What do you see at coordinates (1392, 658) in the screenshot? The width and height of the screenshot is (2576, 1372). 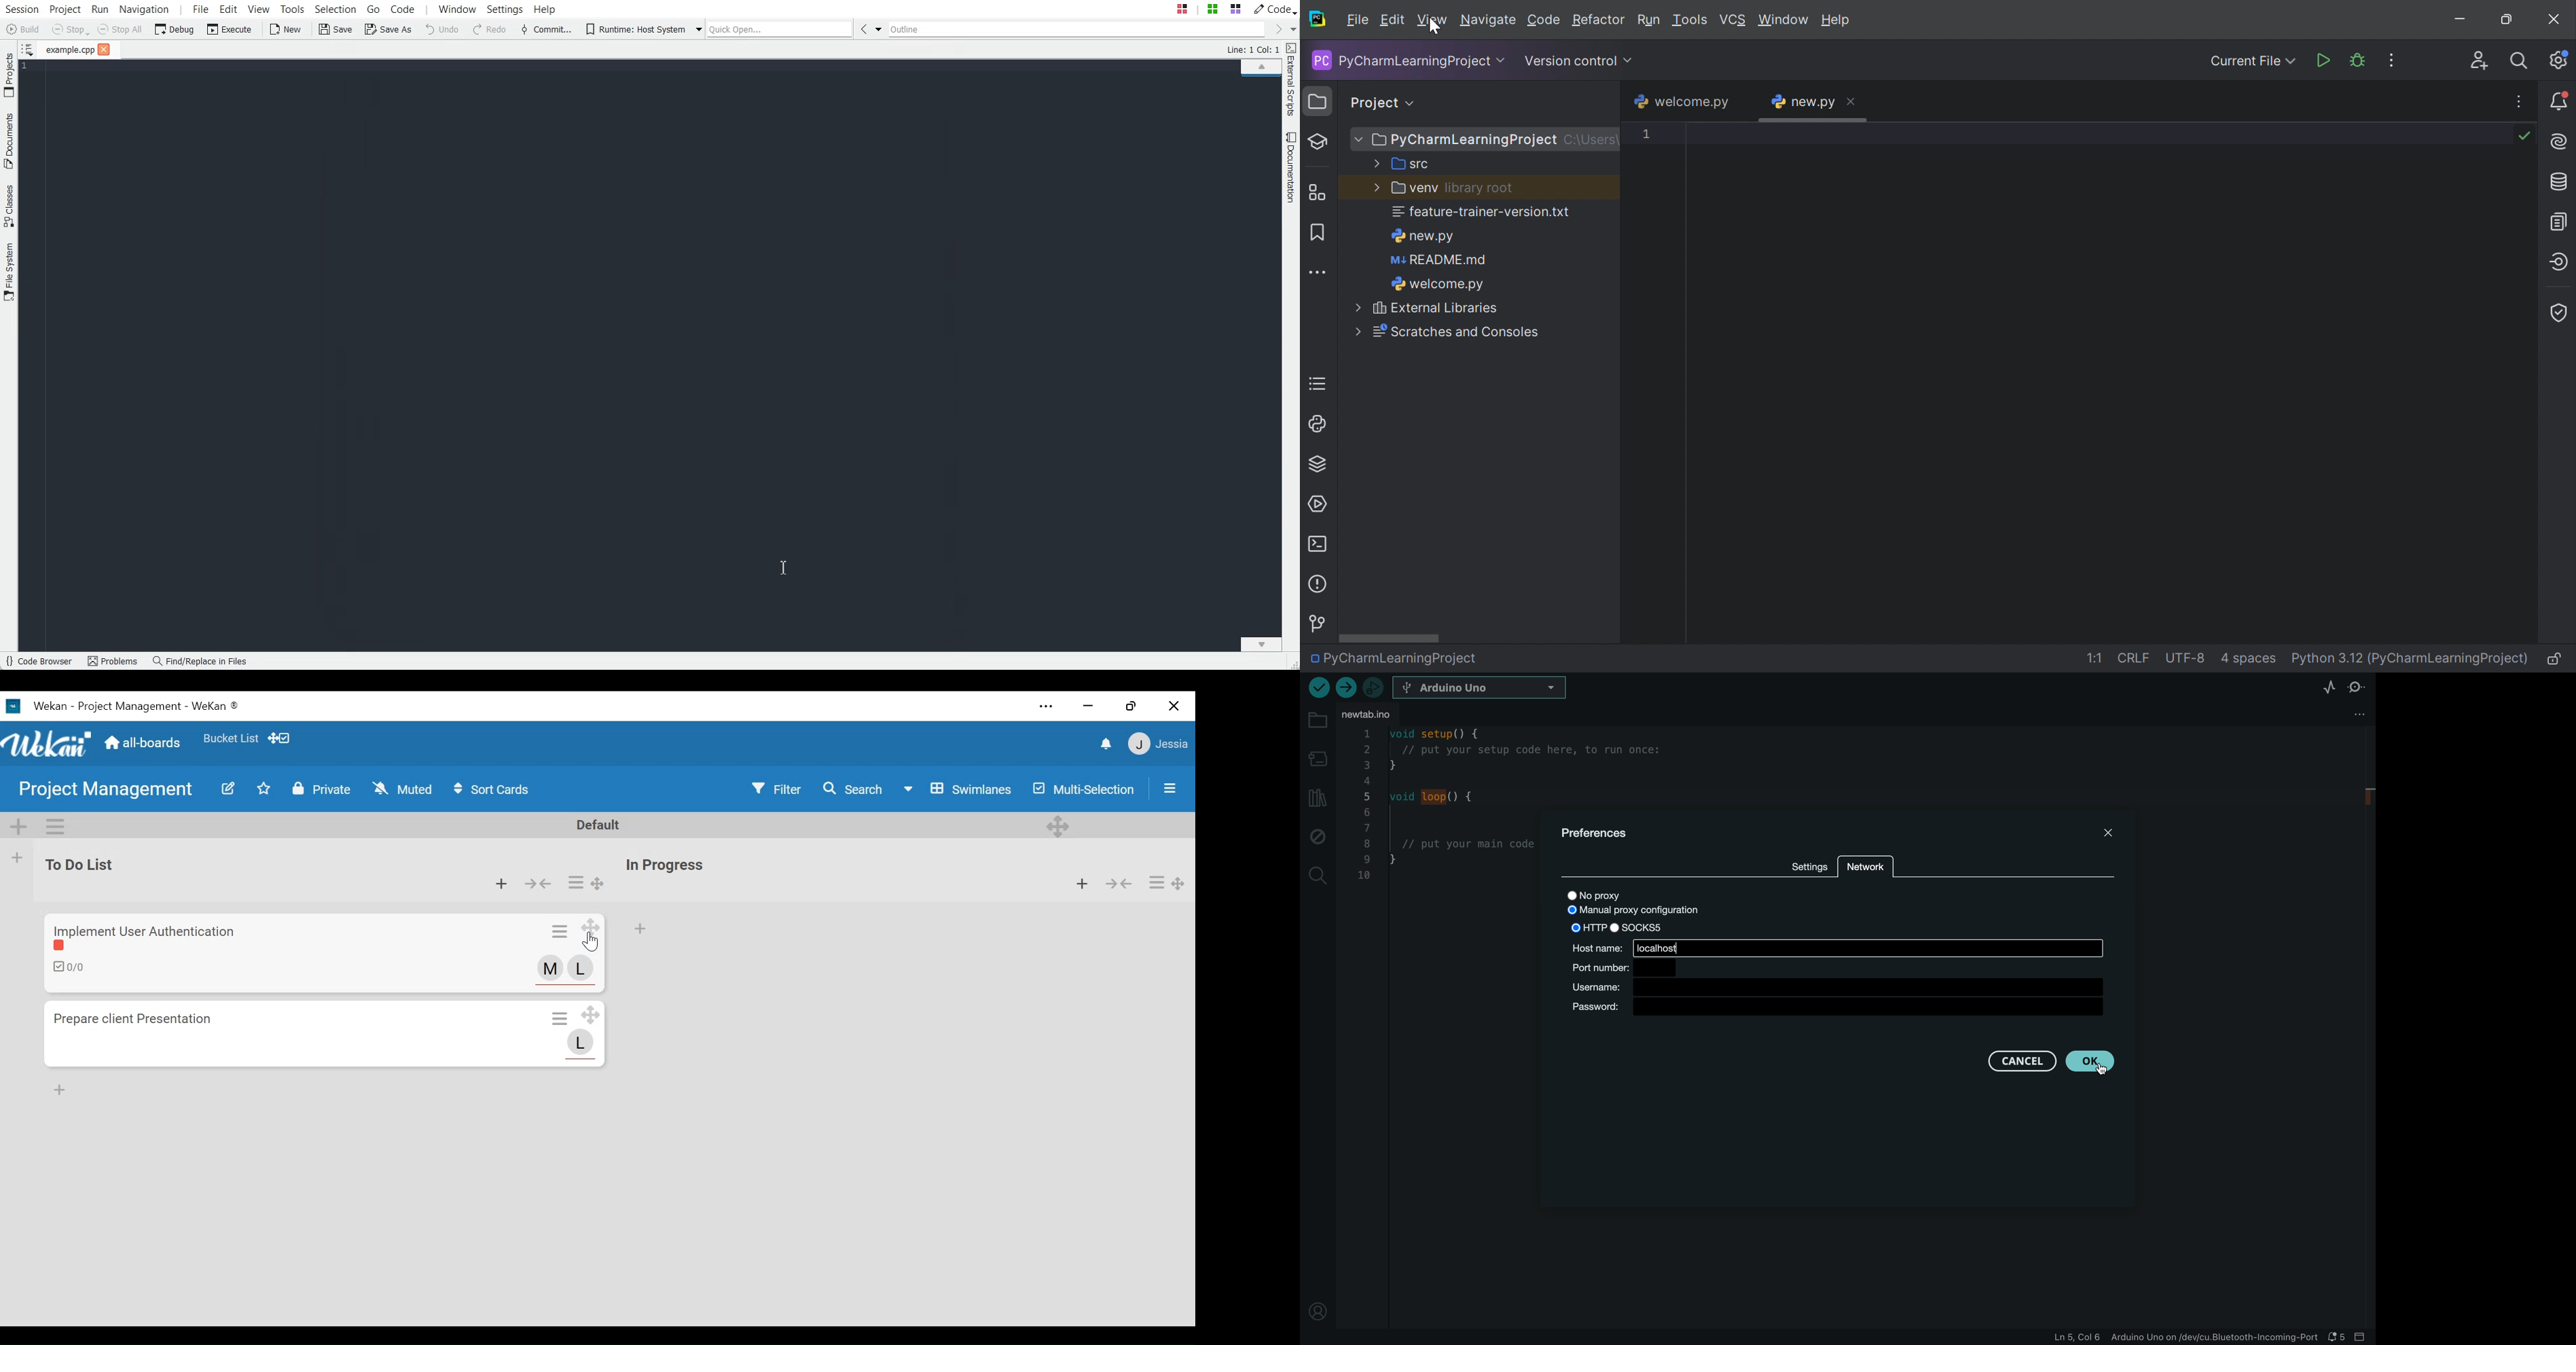 I see `PyCharmLearningProject` at bounding box center [1392, 658].